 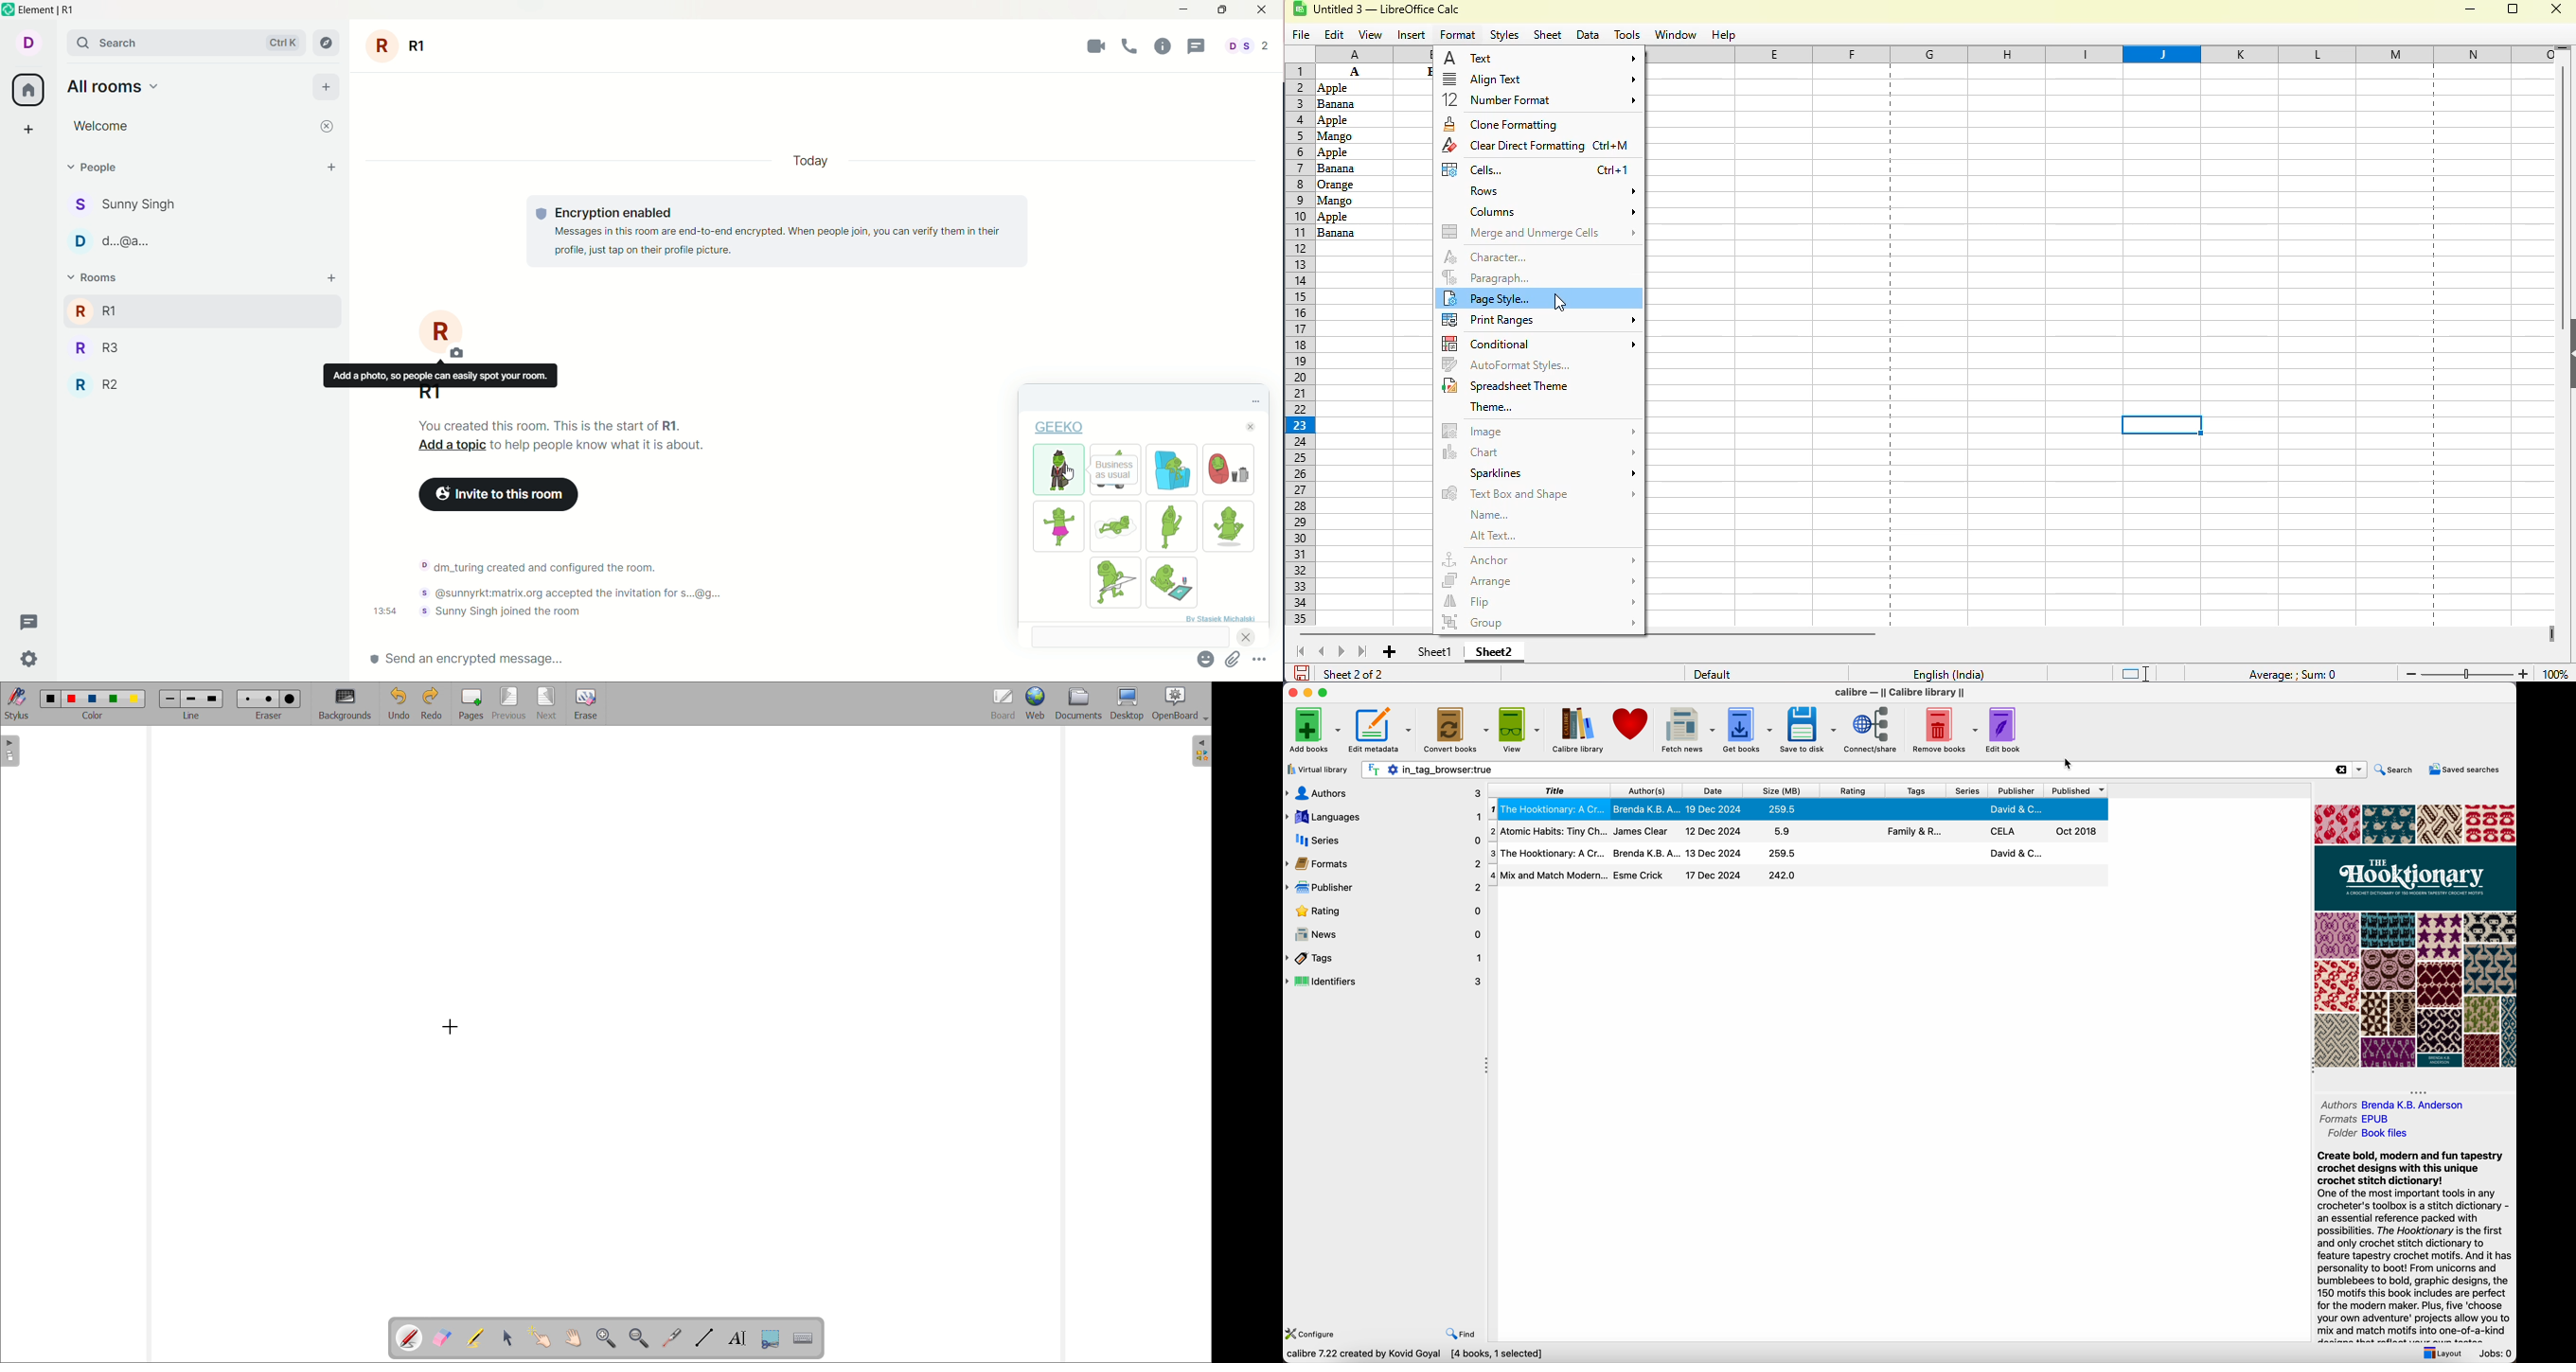 What do you see at coordinates (1537, 581) in the screenshot?
I see `arrange` at bounding box center [1537, 581].